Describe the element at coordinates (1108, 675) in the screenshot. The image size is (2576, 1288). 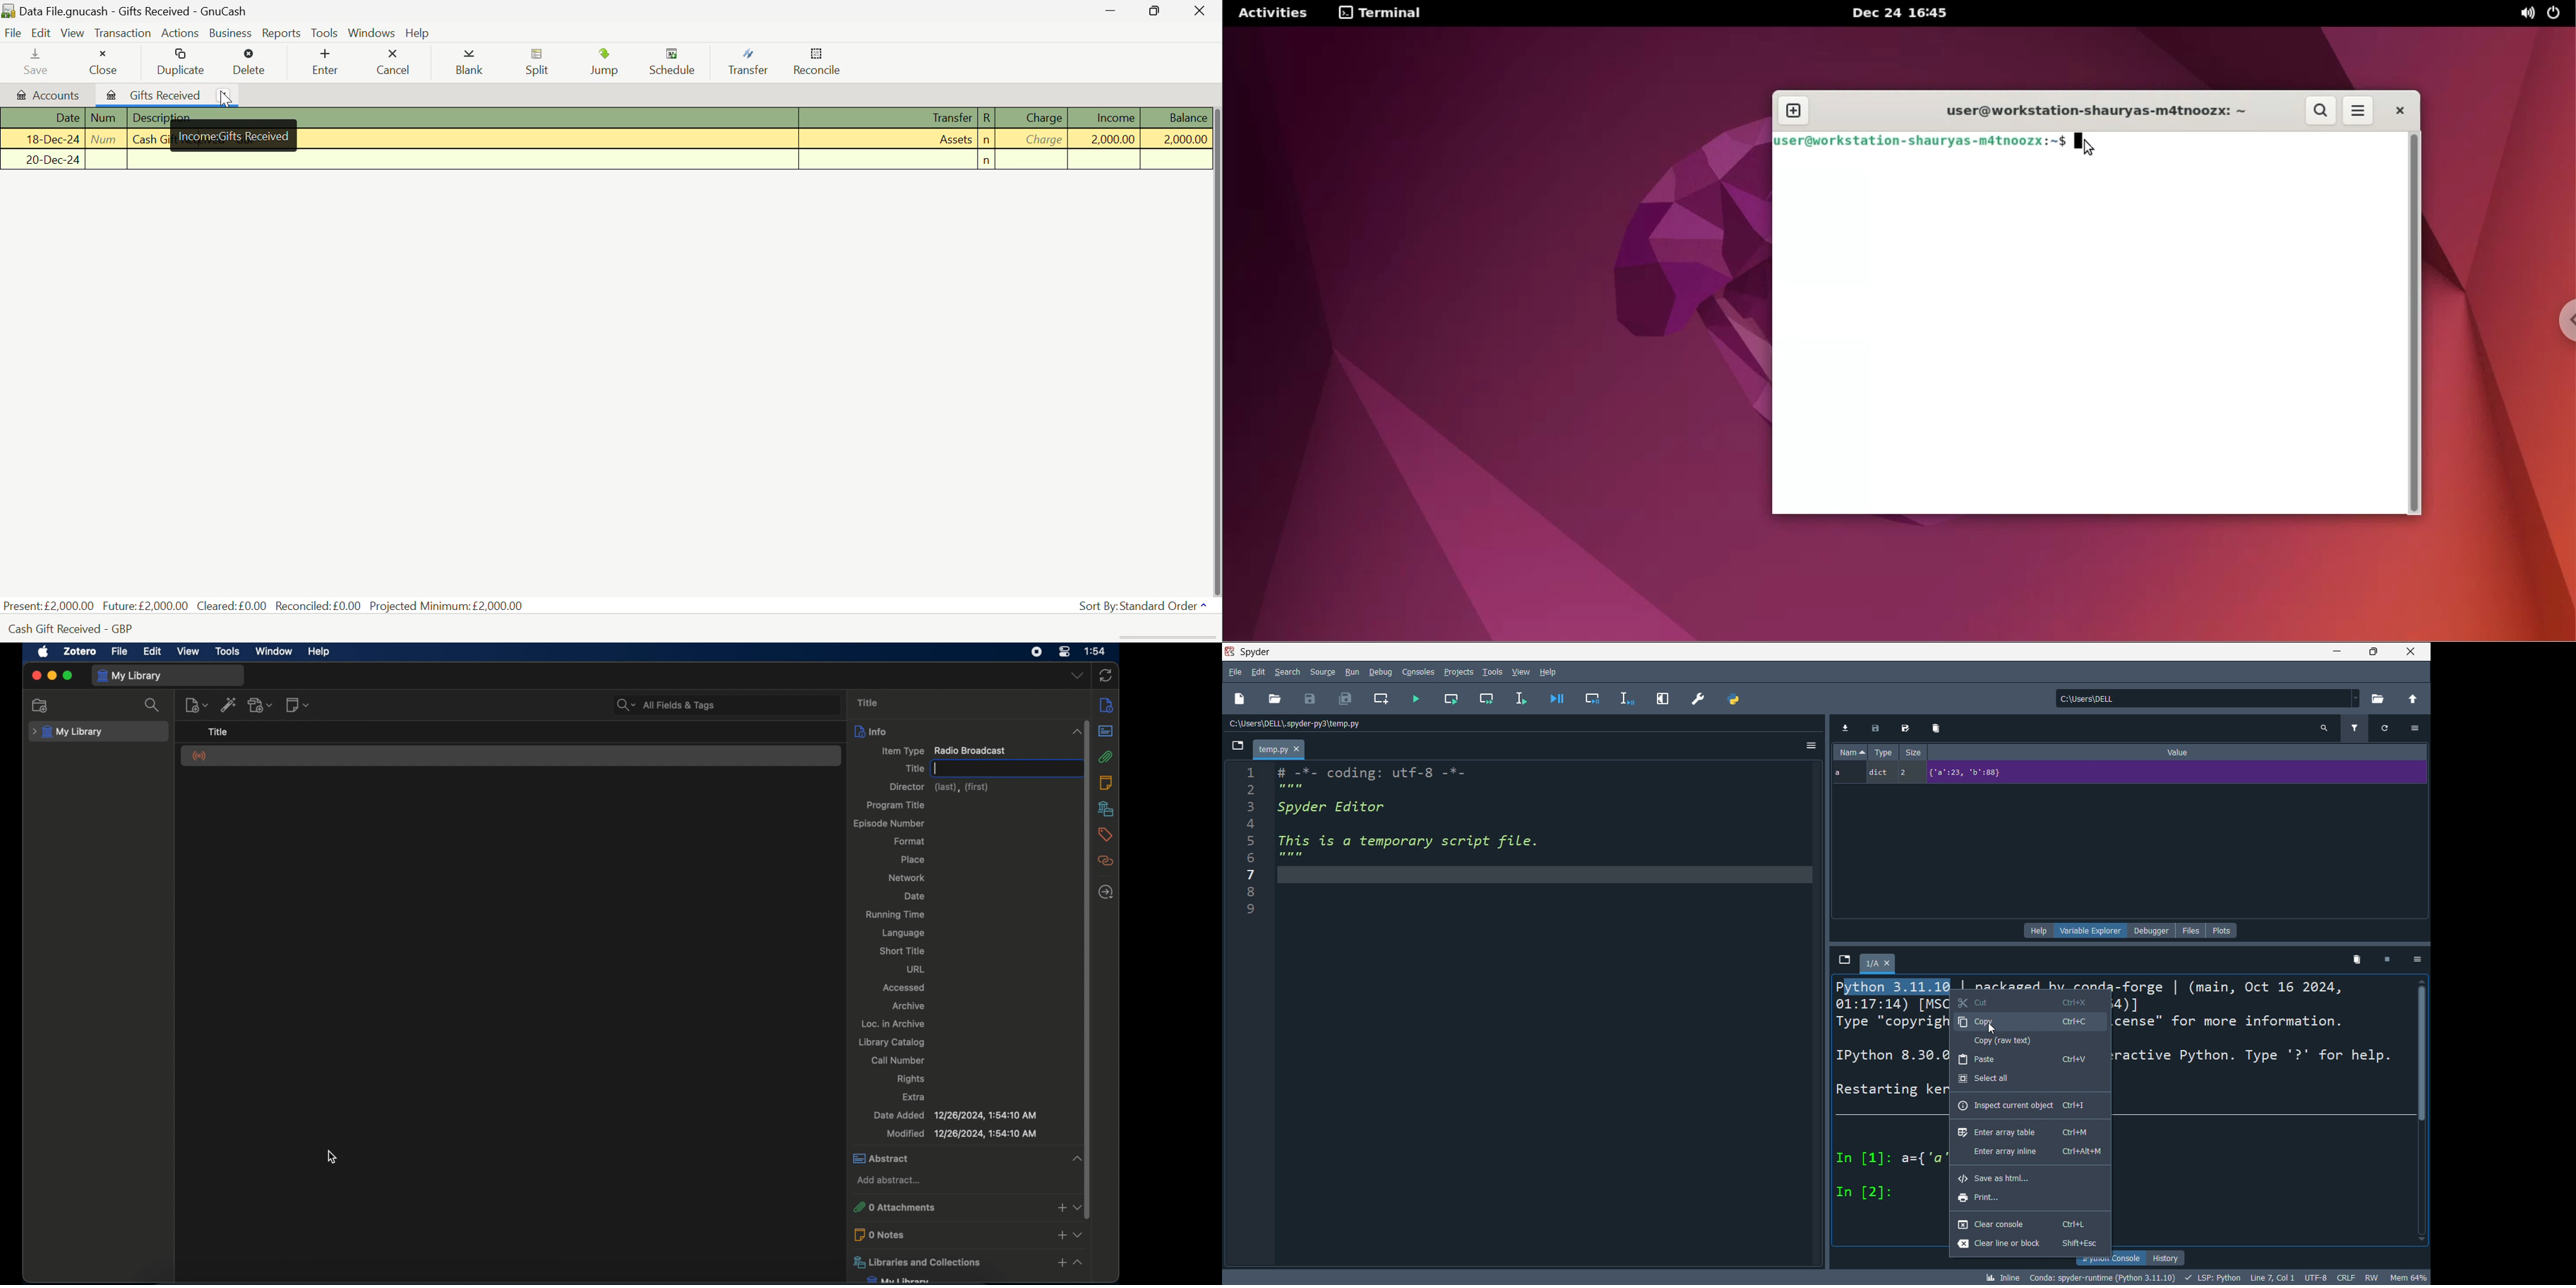
I see `sync` at that location.